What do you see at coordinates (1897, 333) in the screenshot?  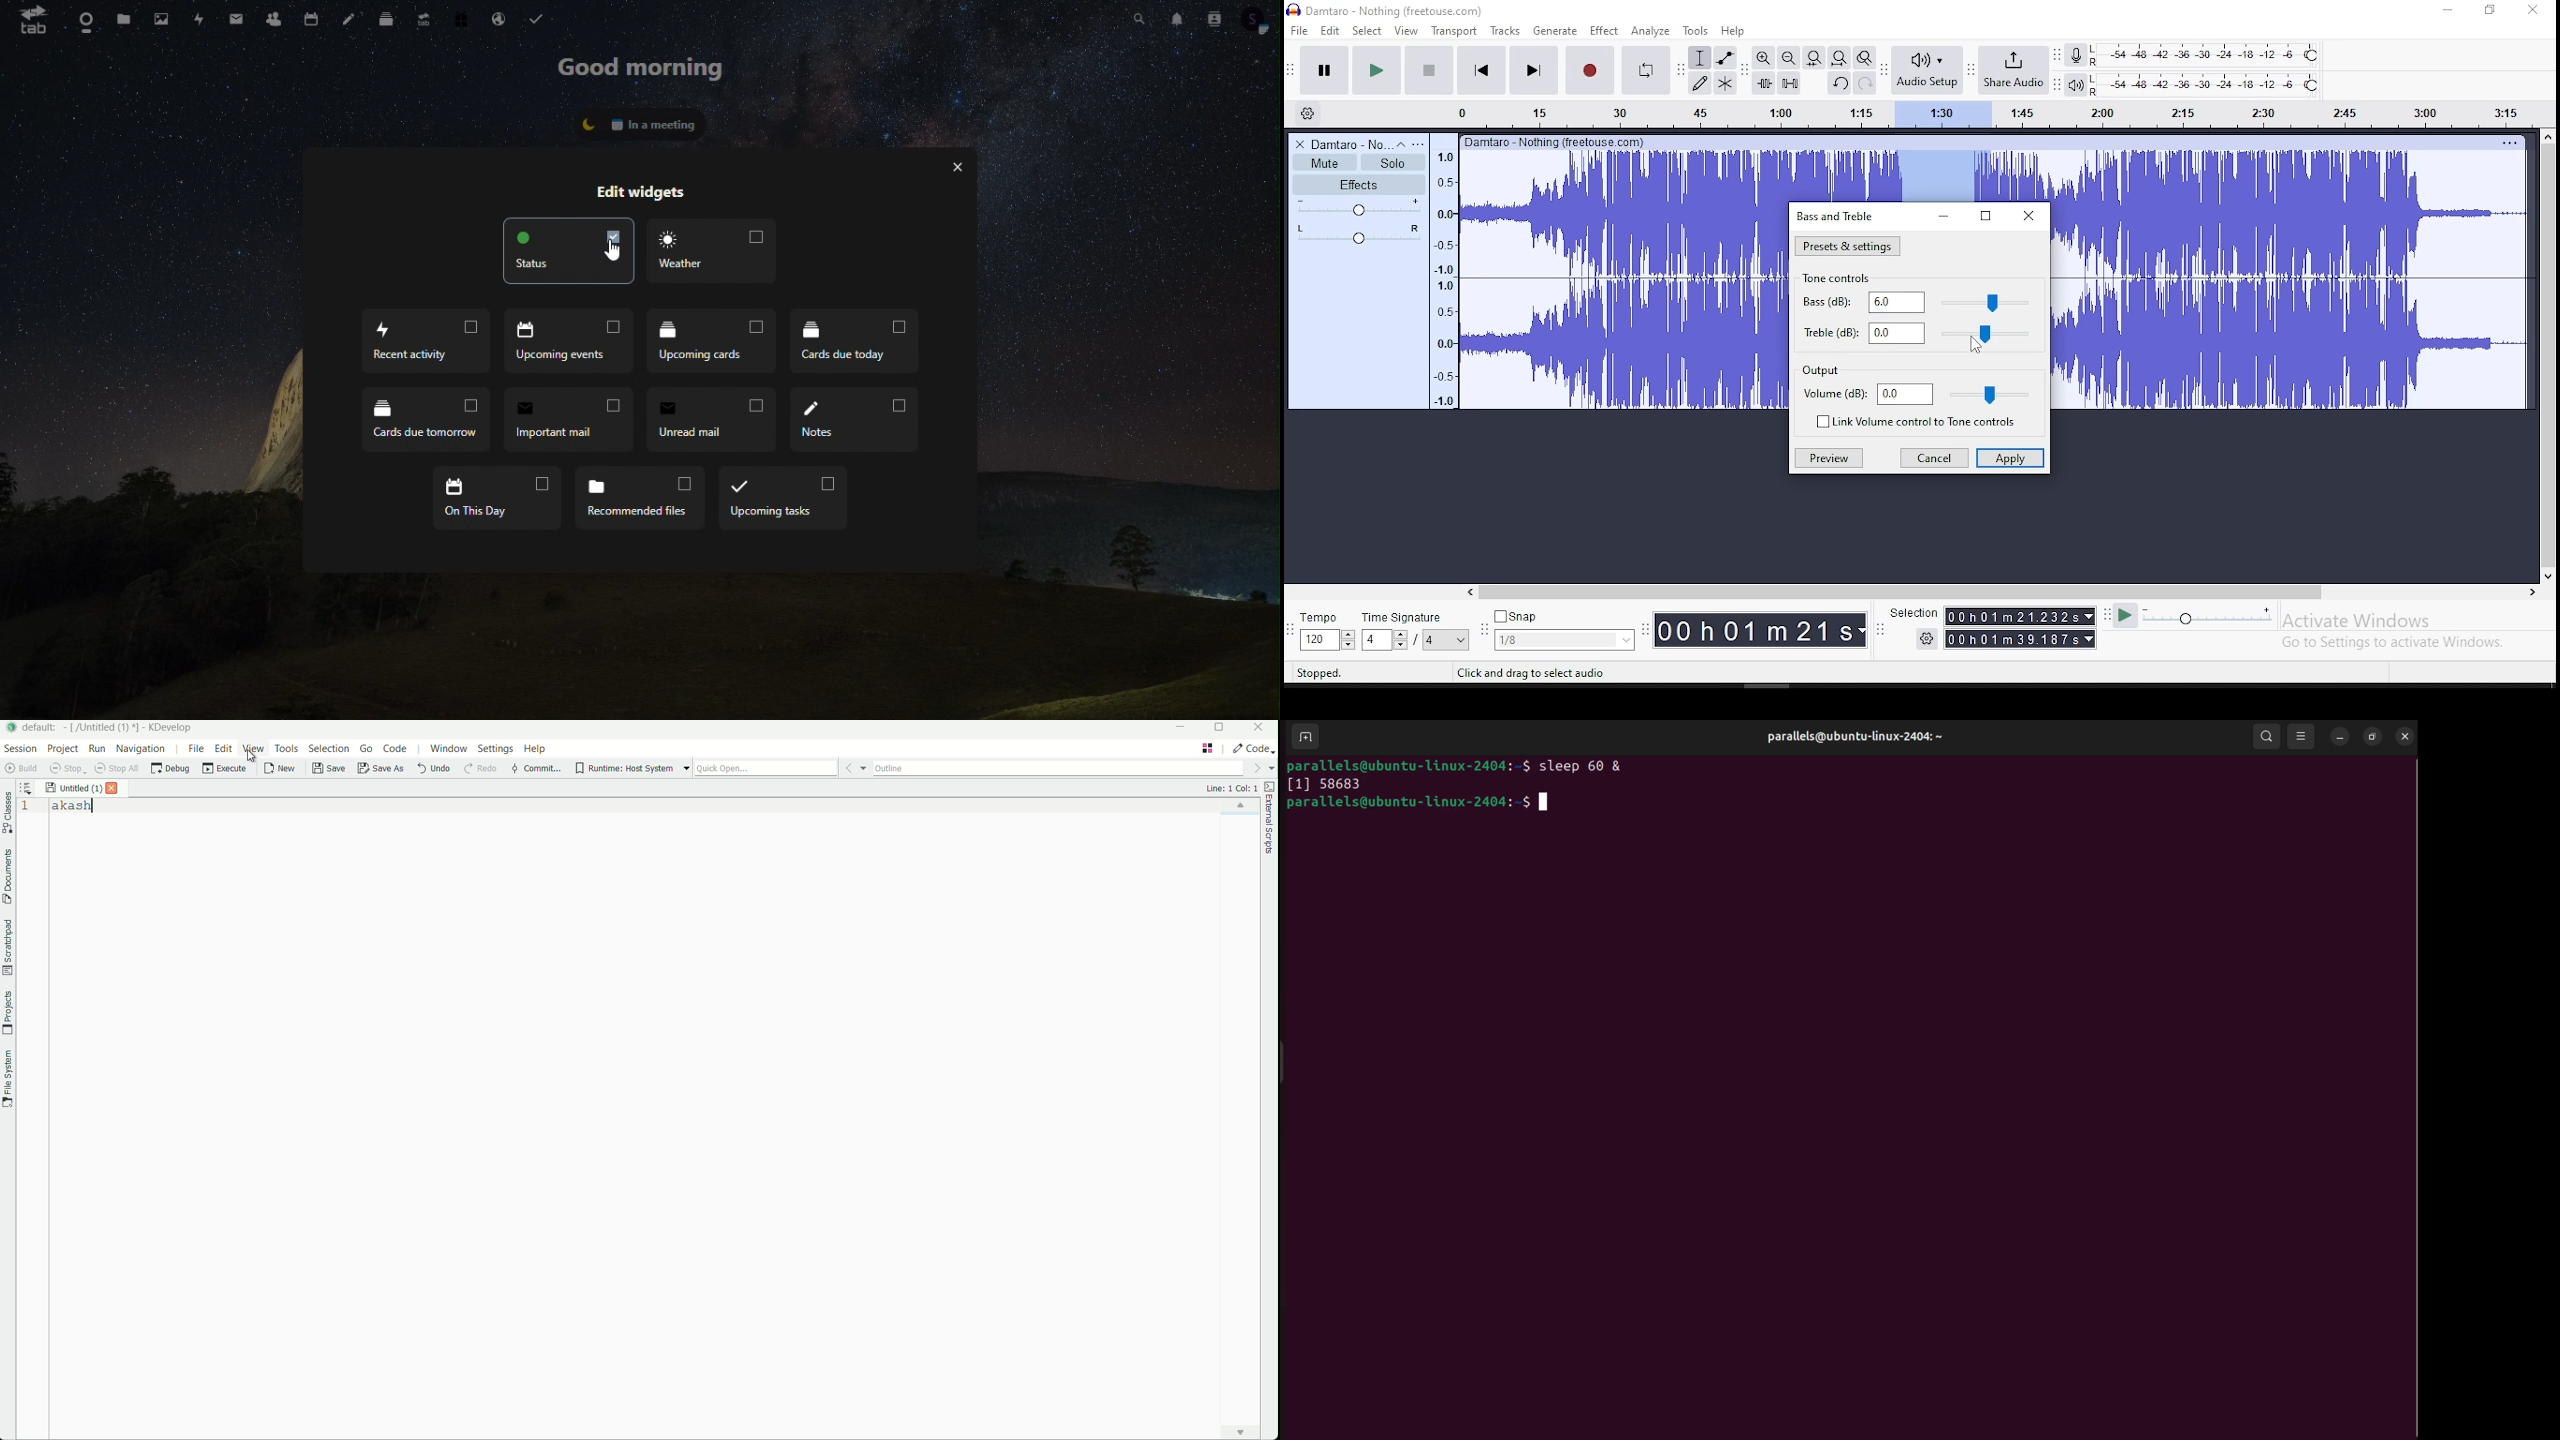 I see `0.0` at bounding box center [1897, 333].